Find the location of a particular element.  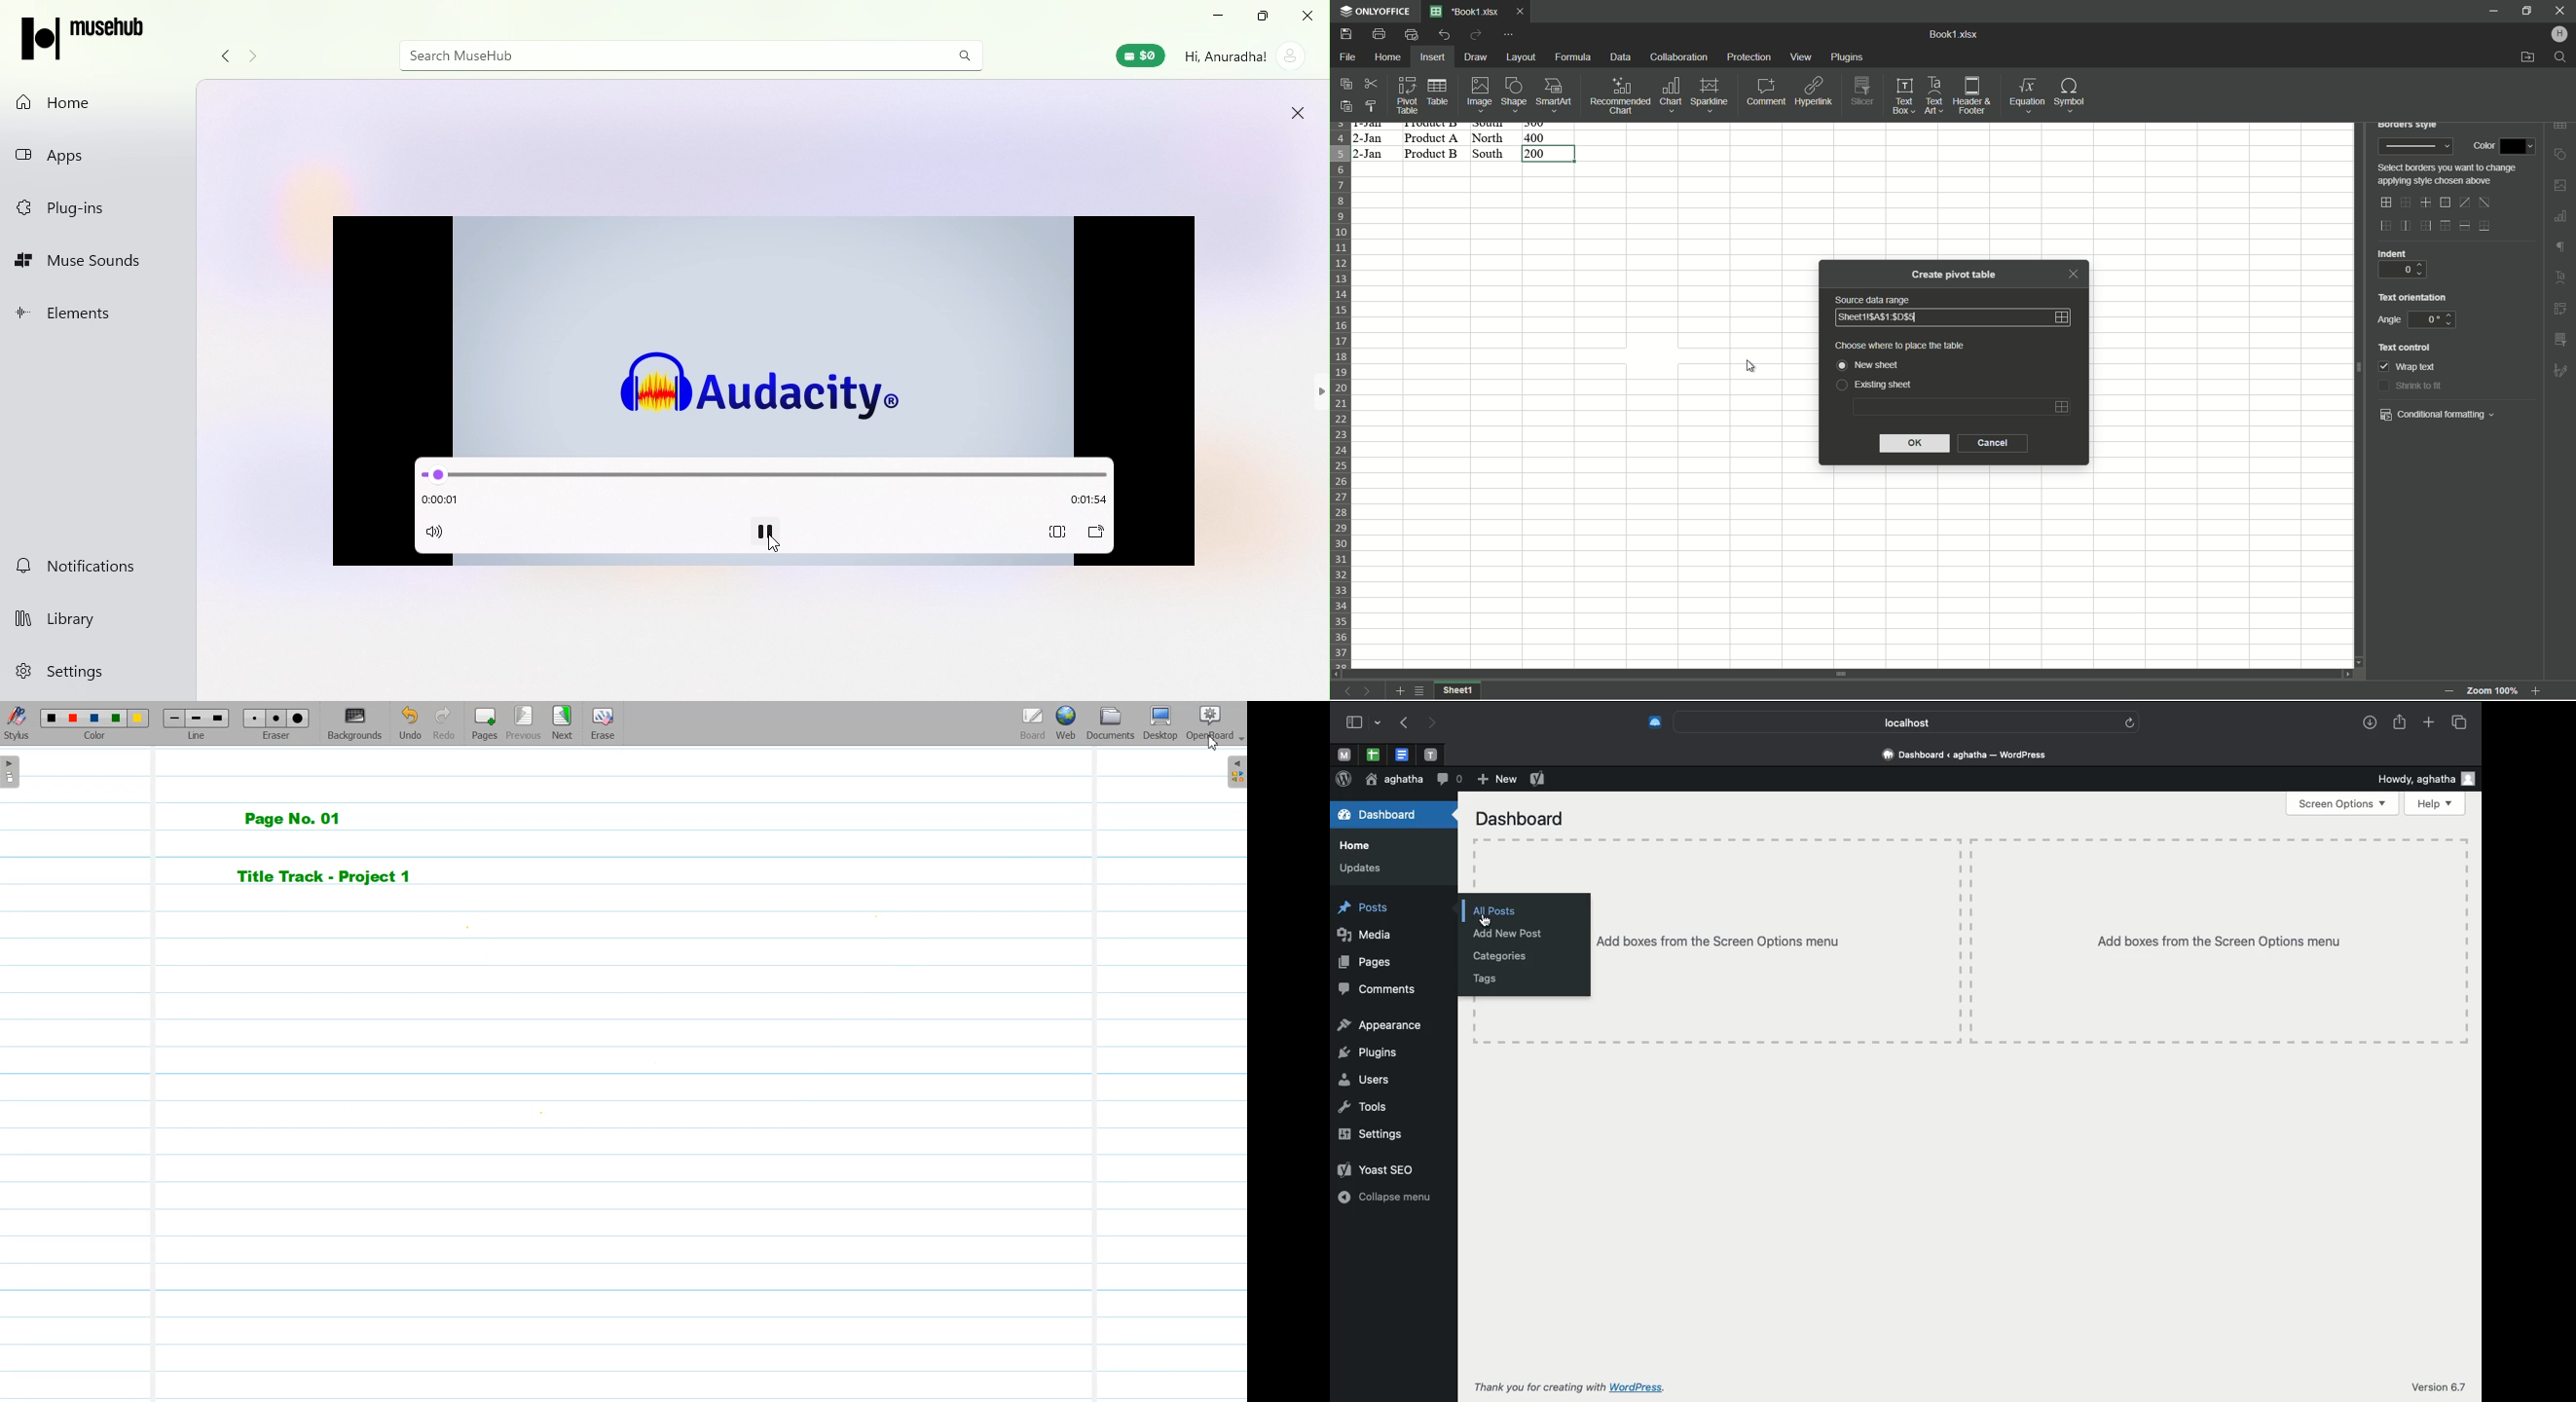

up is located at coordinates (2451, 314).